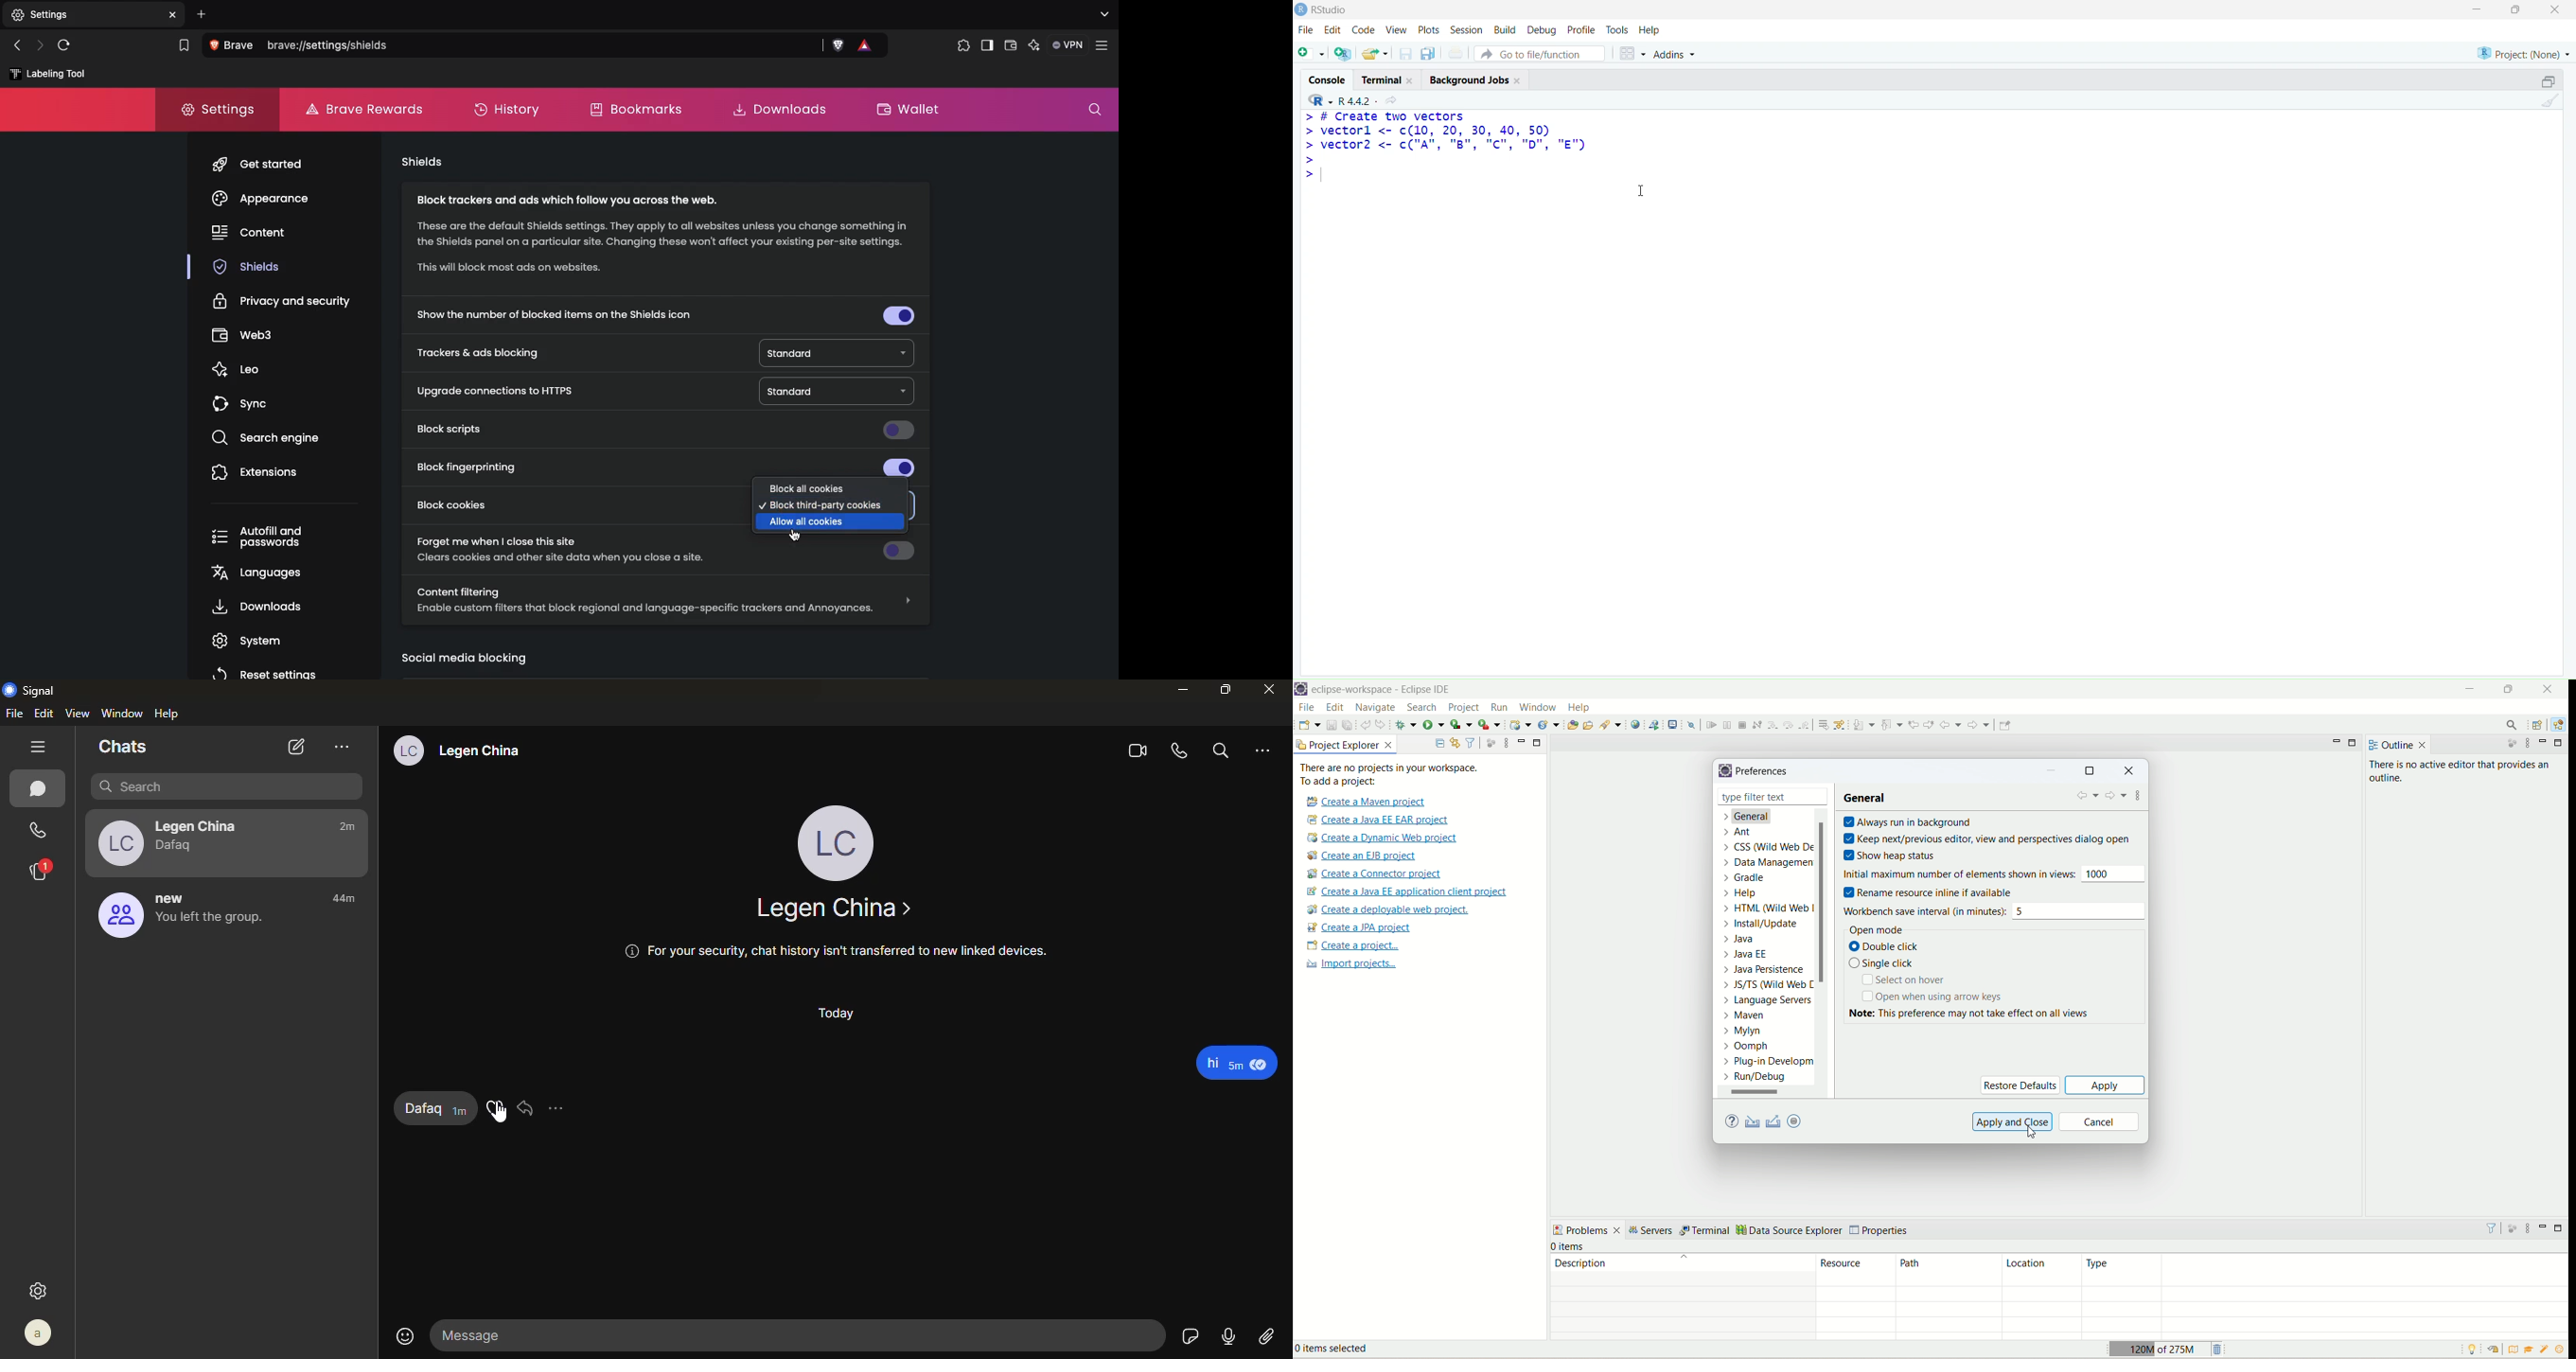  I want to click on suspend, so click(1726, 723).